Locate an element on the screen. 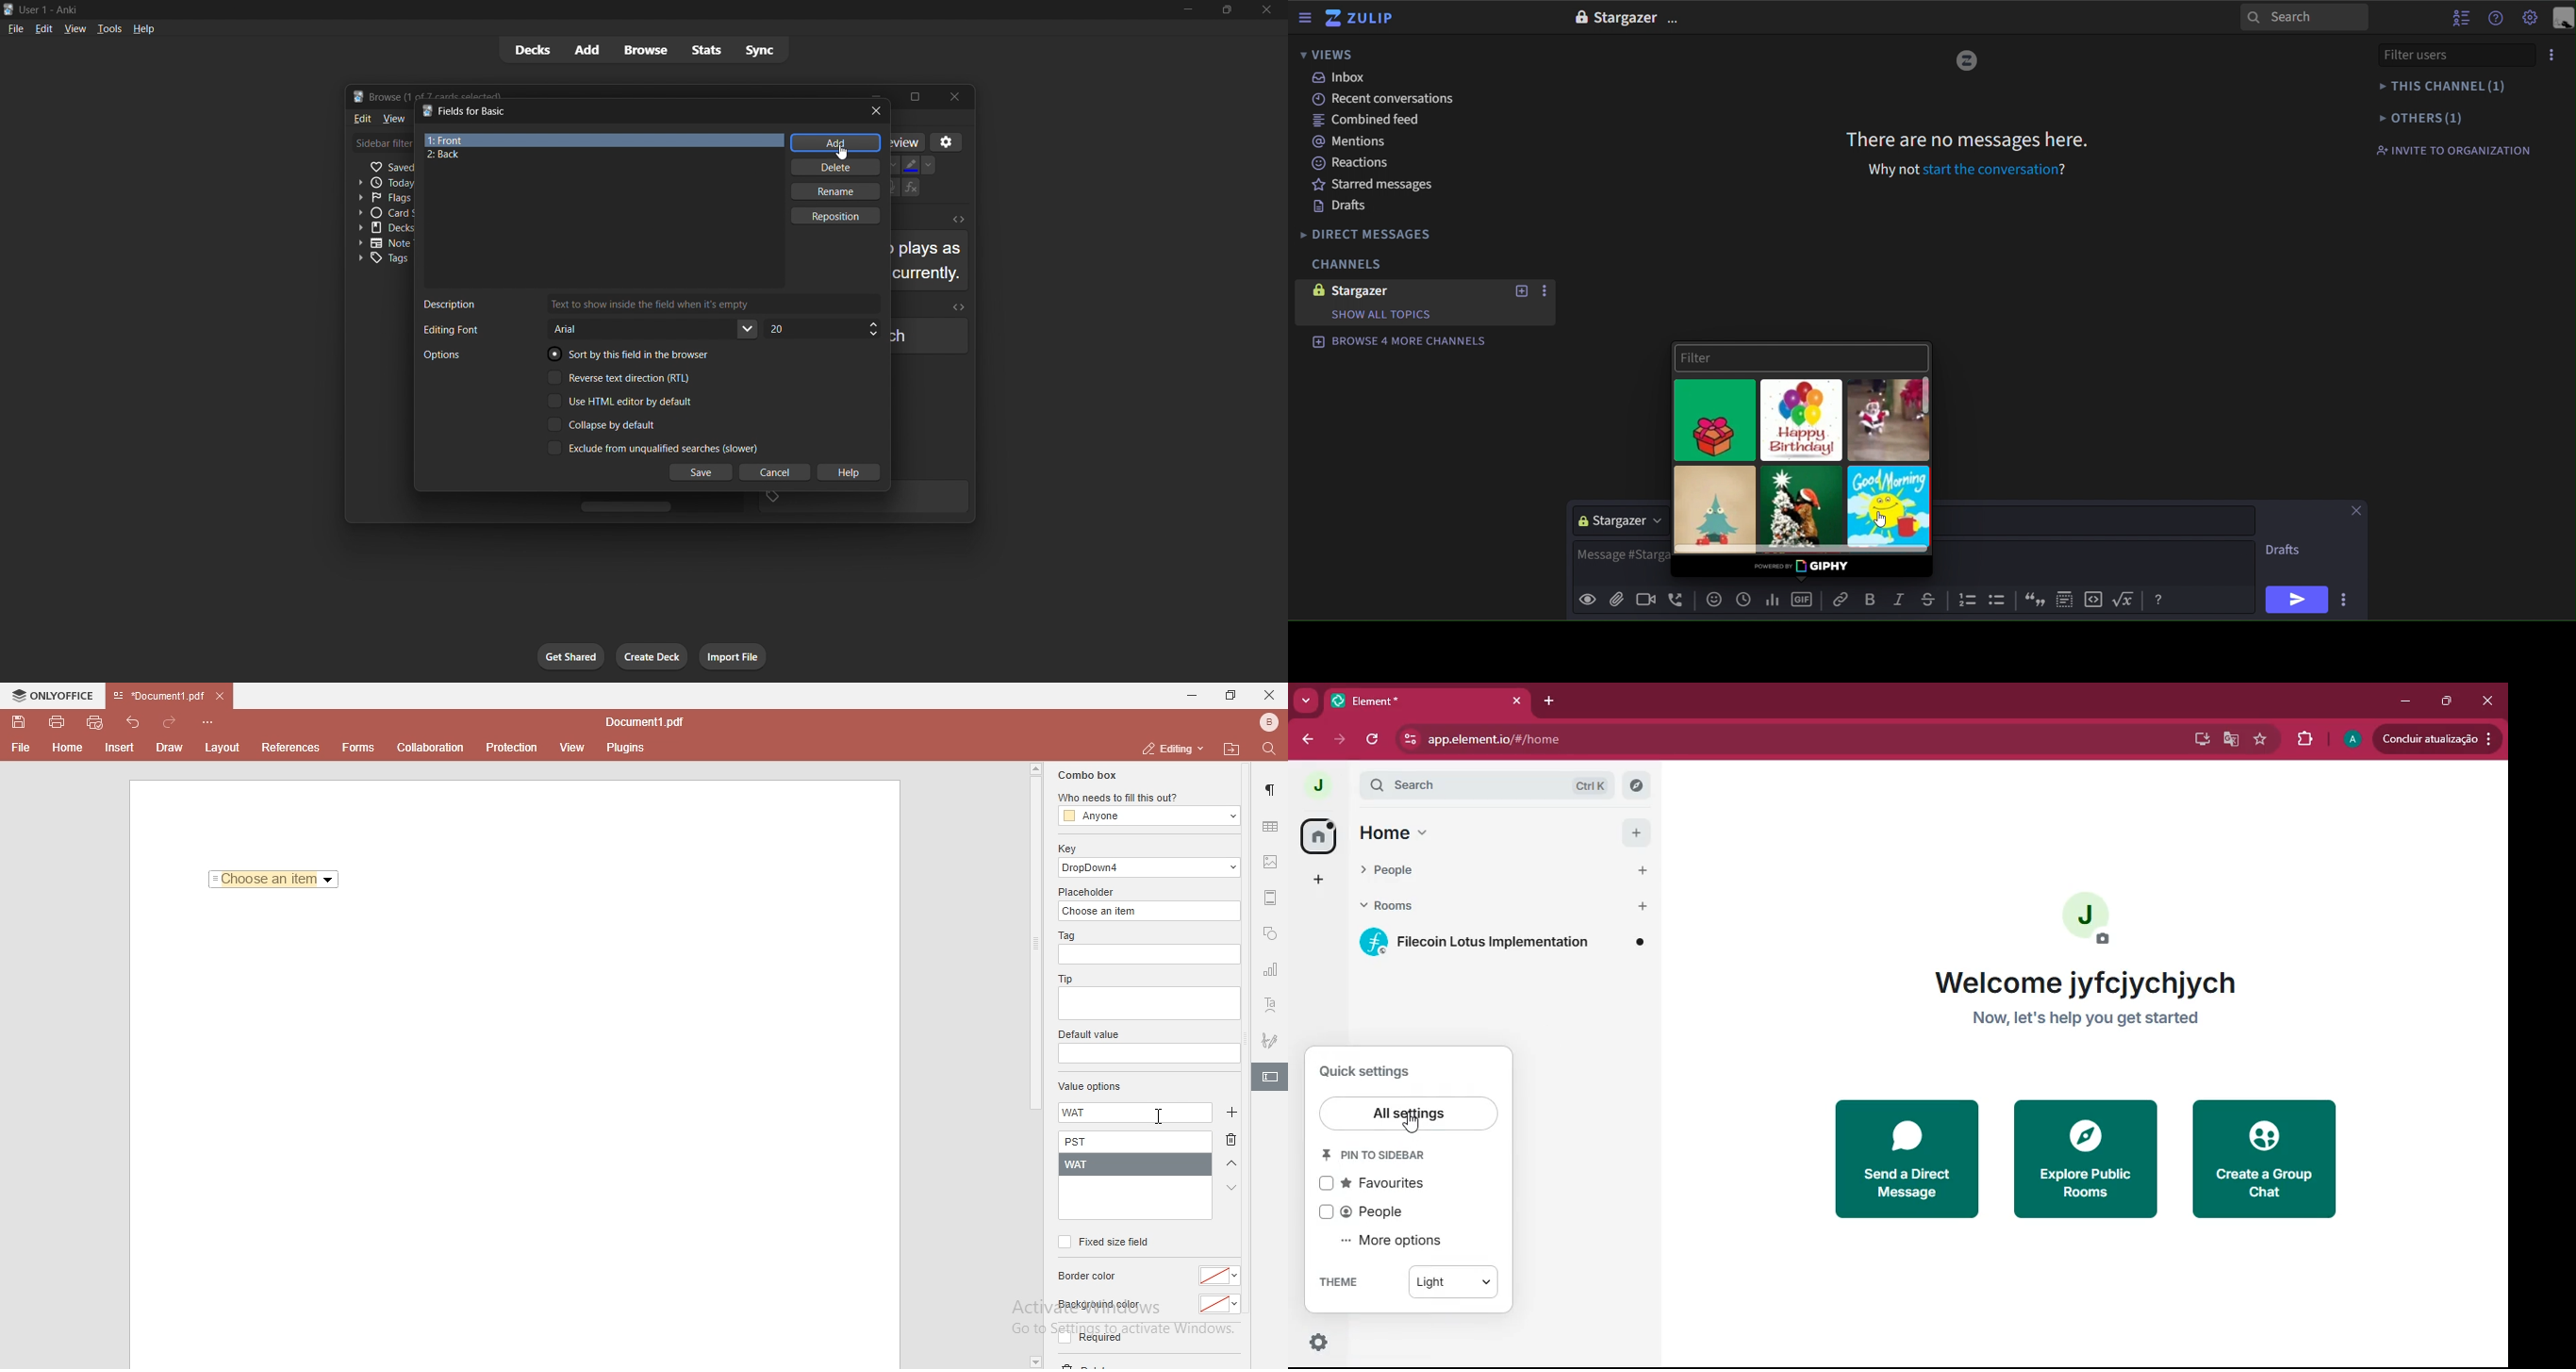  arrow down is located at coordinates (1232, 1188).